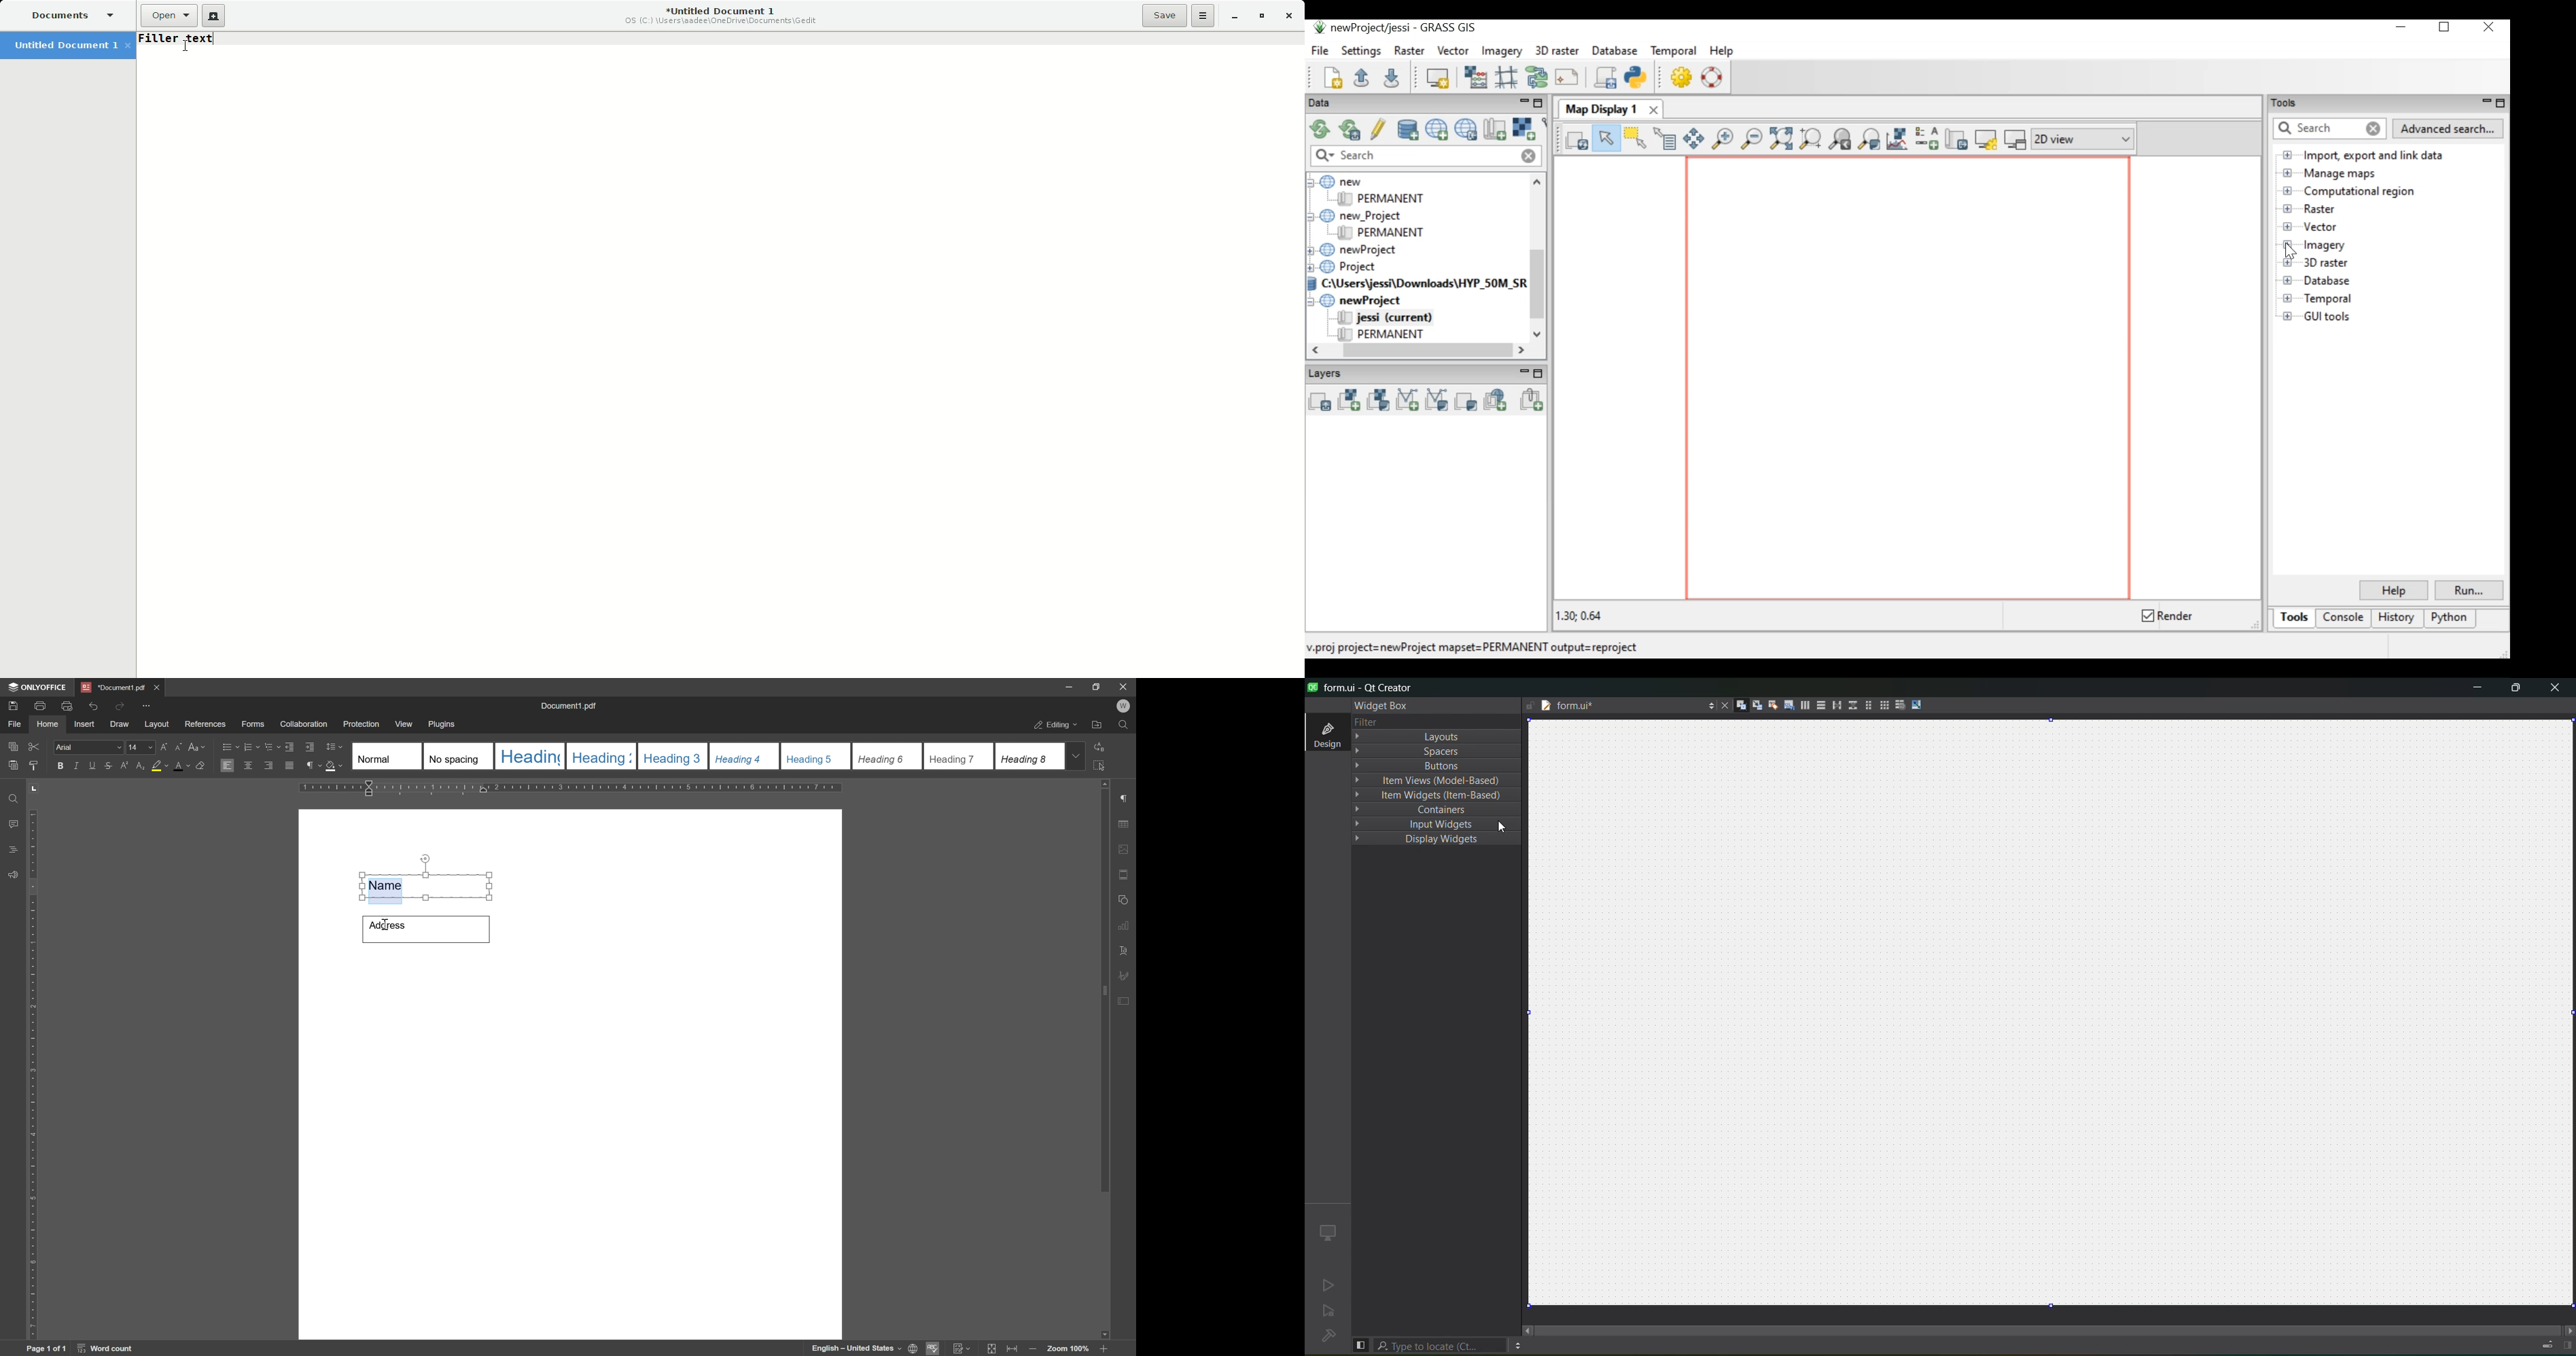 The height and width of the screenshot is (1372, 2576). What do you see at coordinates (124, 766) in the screenshot?
I see `superscript` at bounding box center [124, 766].